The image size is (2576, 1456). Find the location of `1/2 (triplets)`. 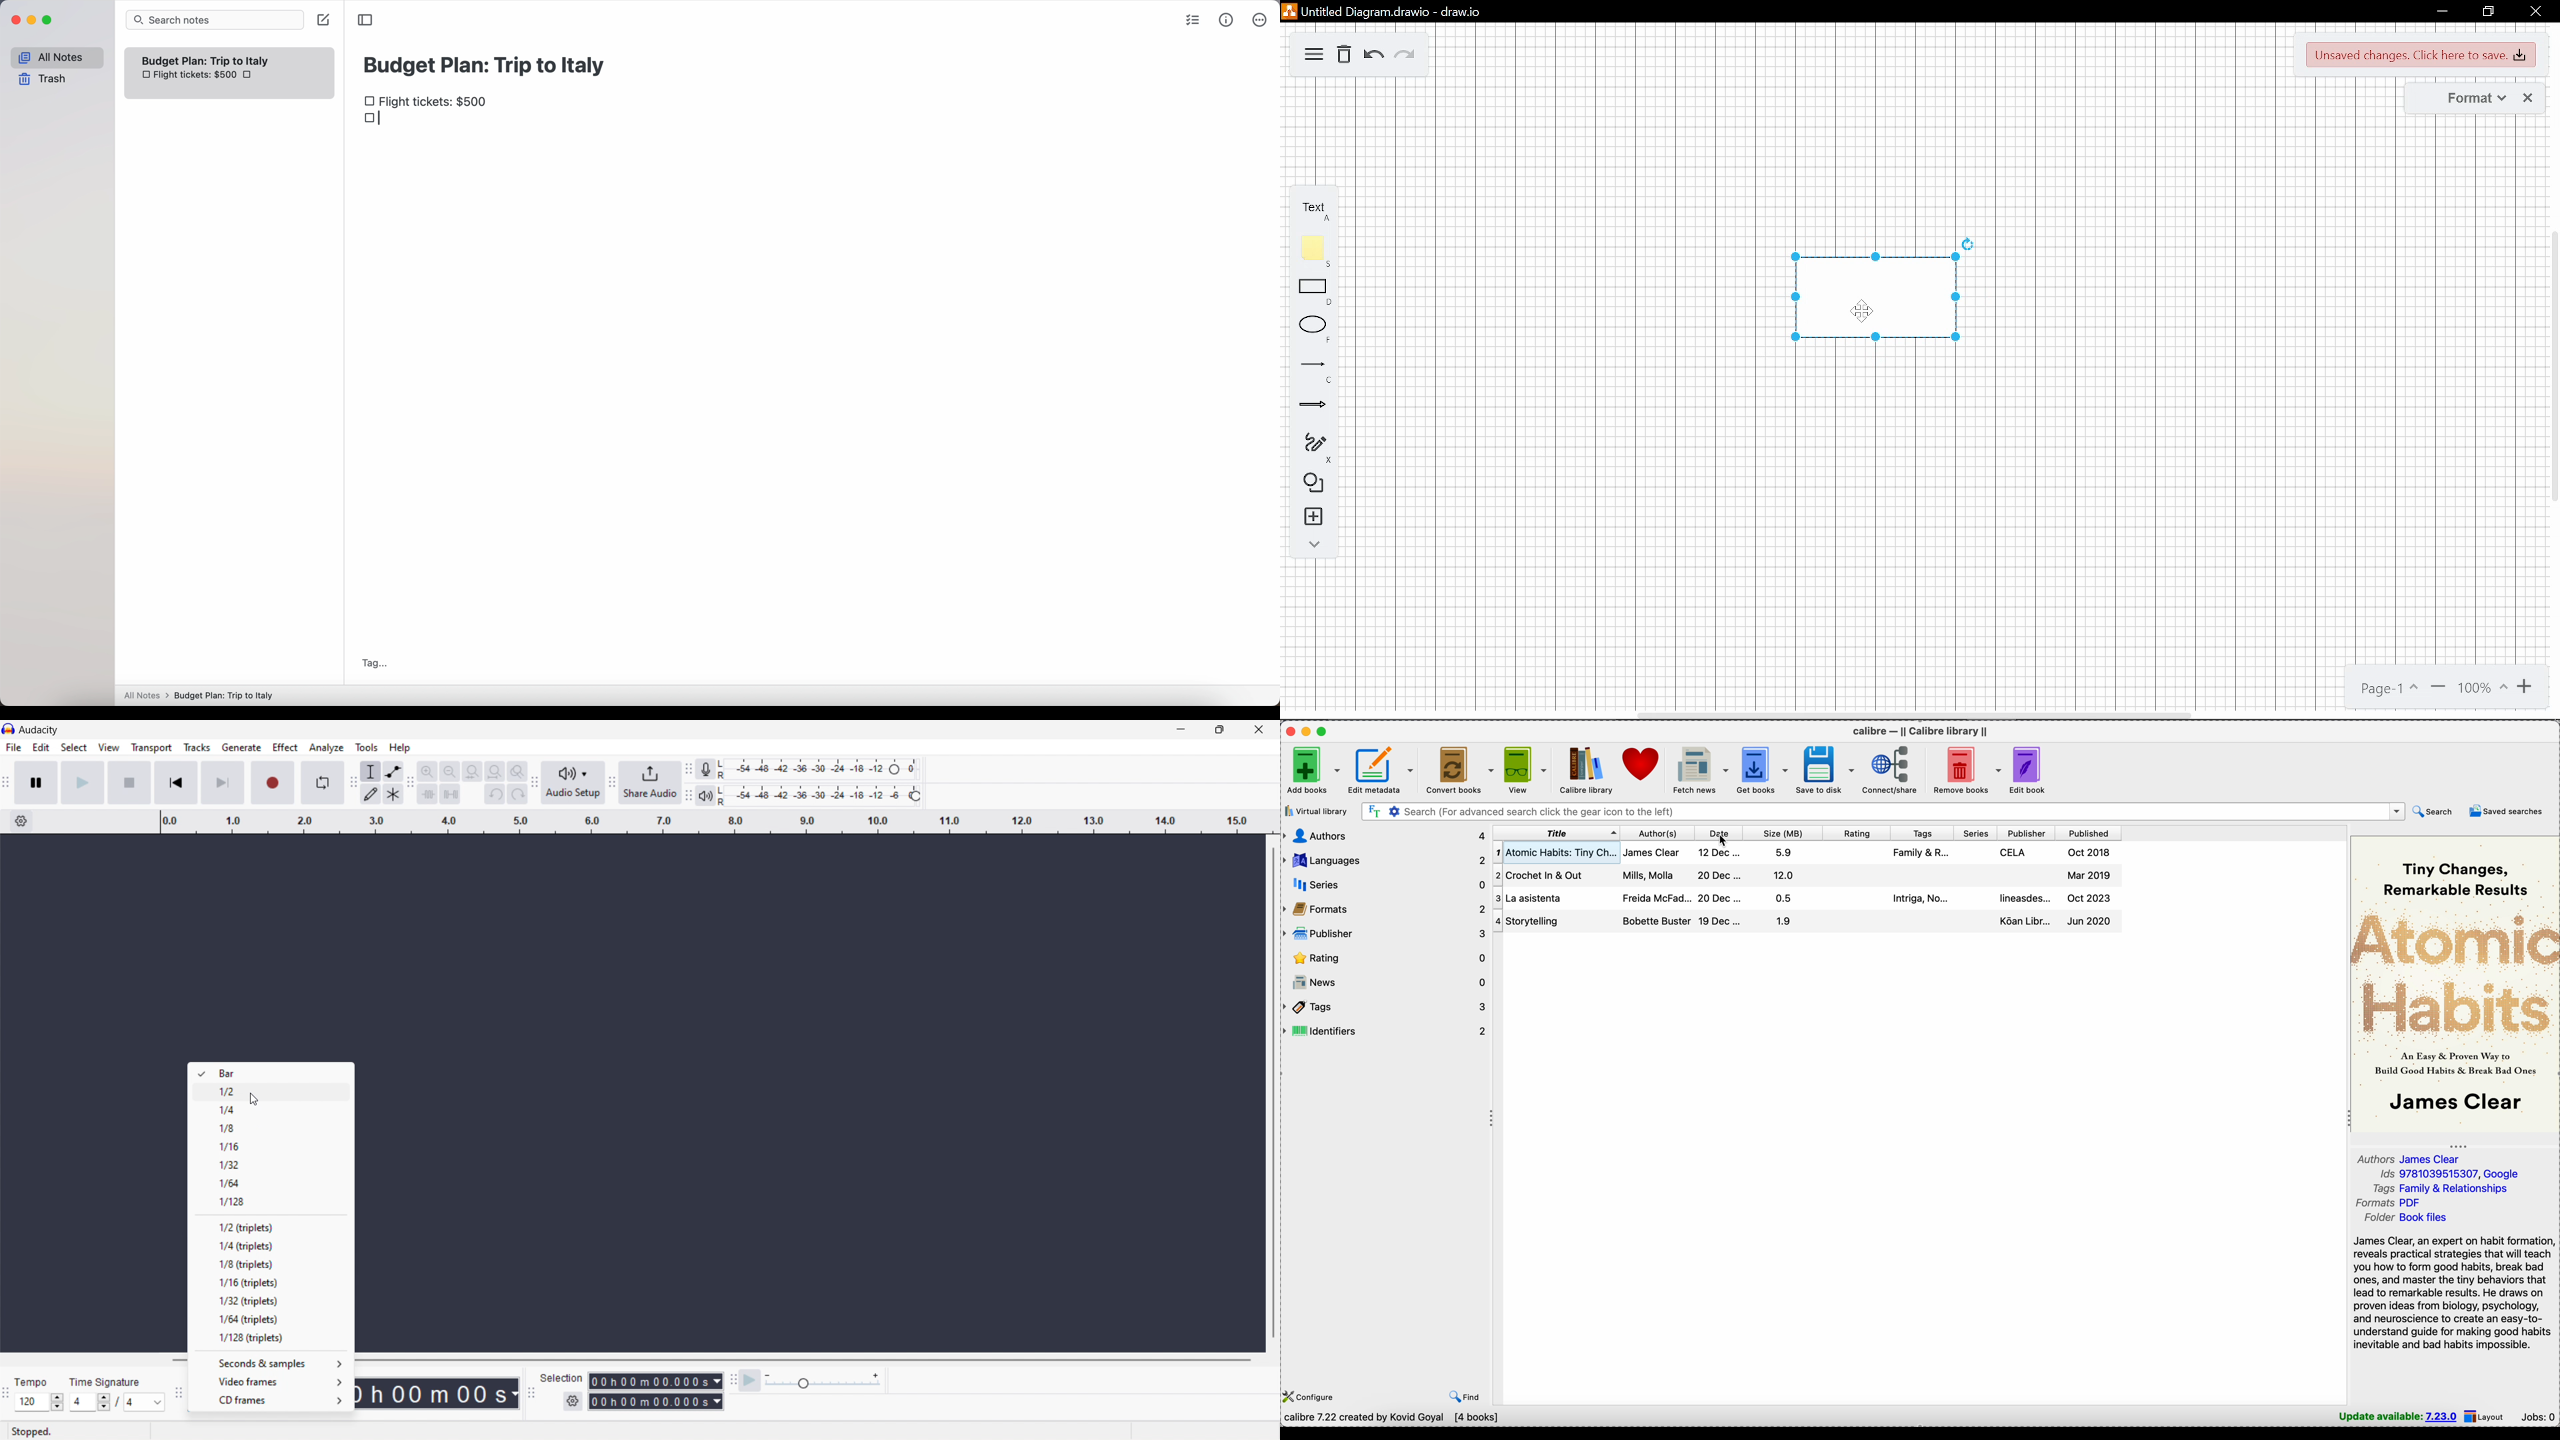

1/2 (triplets) is located at coordinates (270, 1227).